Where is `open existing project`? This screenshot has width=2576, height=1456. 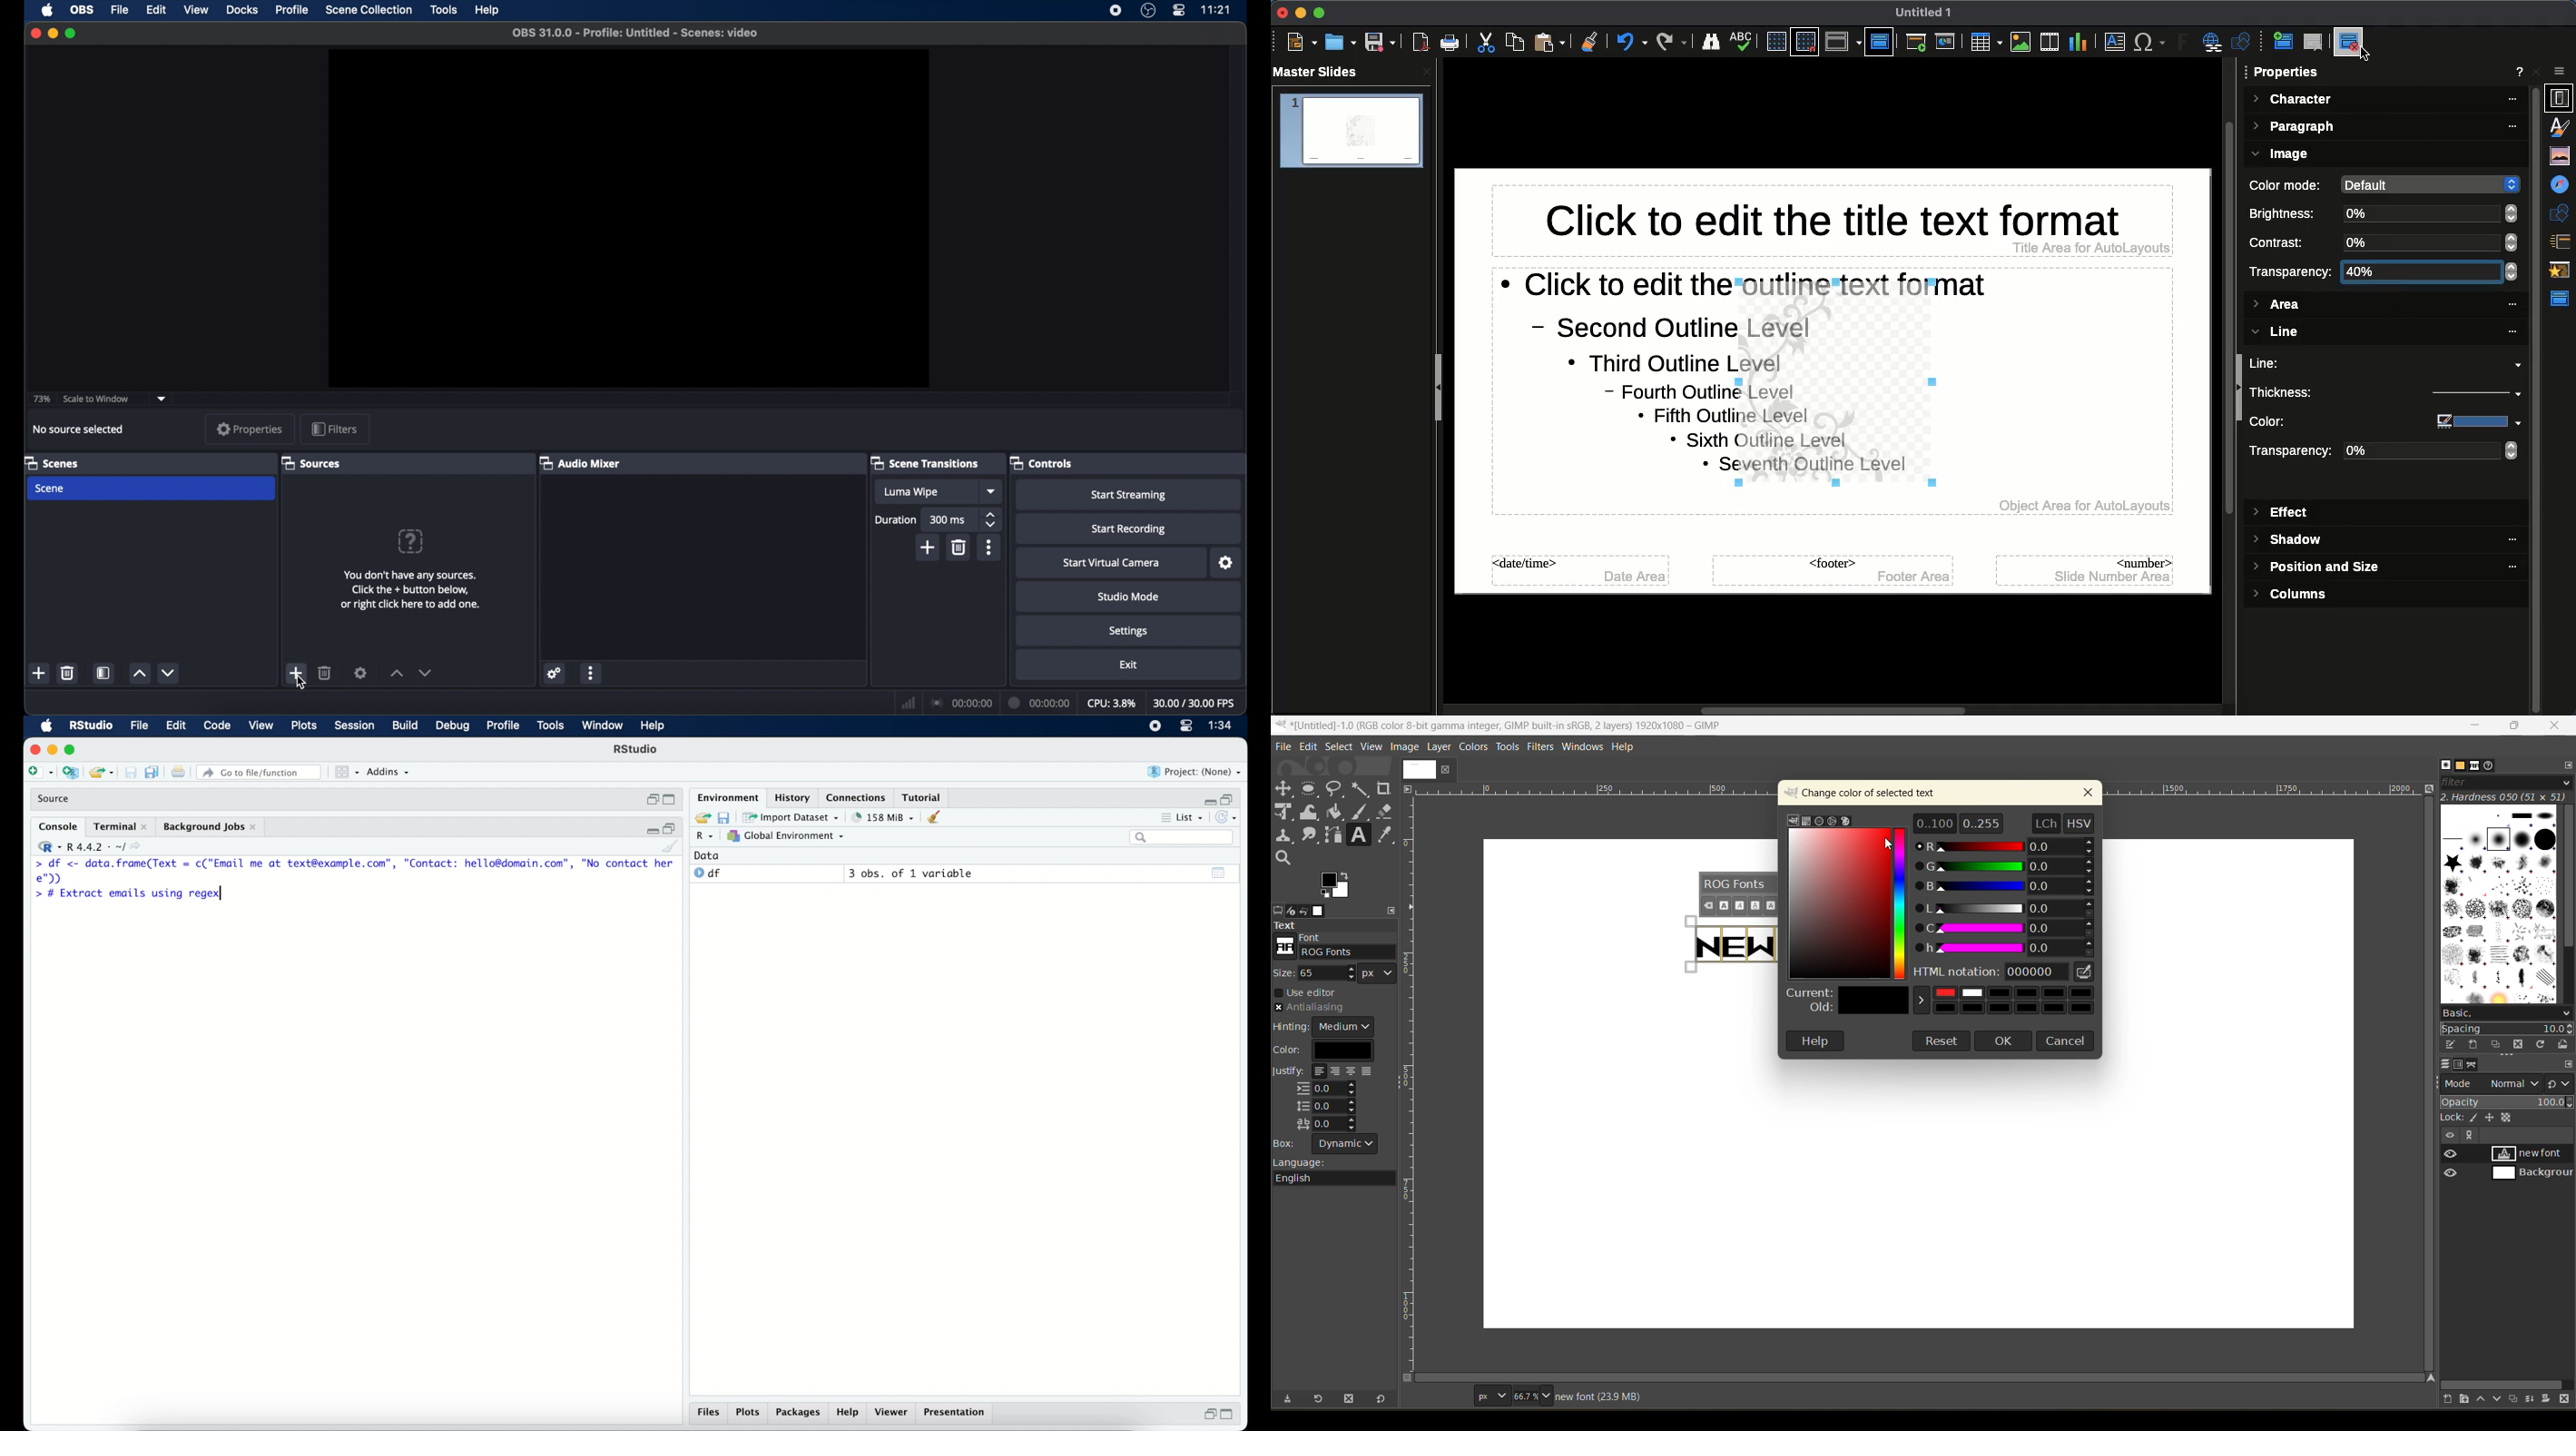 open existing project is located at coordinates (101, 772).